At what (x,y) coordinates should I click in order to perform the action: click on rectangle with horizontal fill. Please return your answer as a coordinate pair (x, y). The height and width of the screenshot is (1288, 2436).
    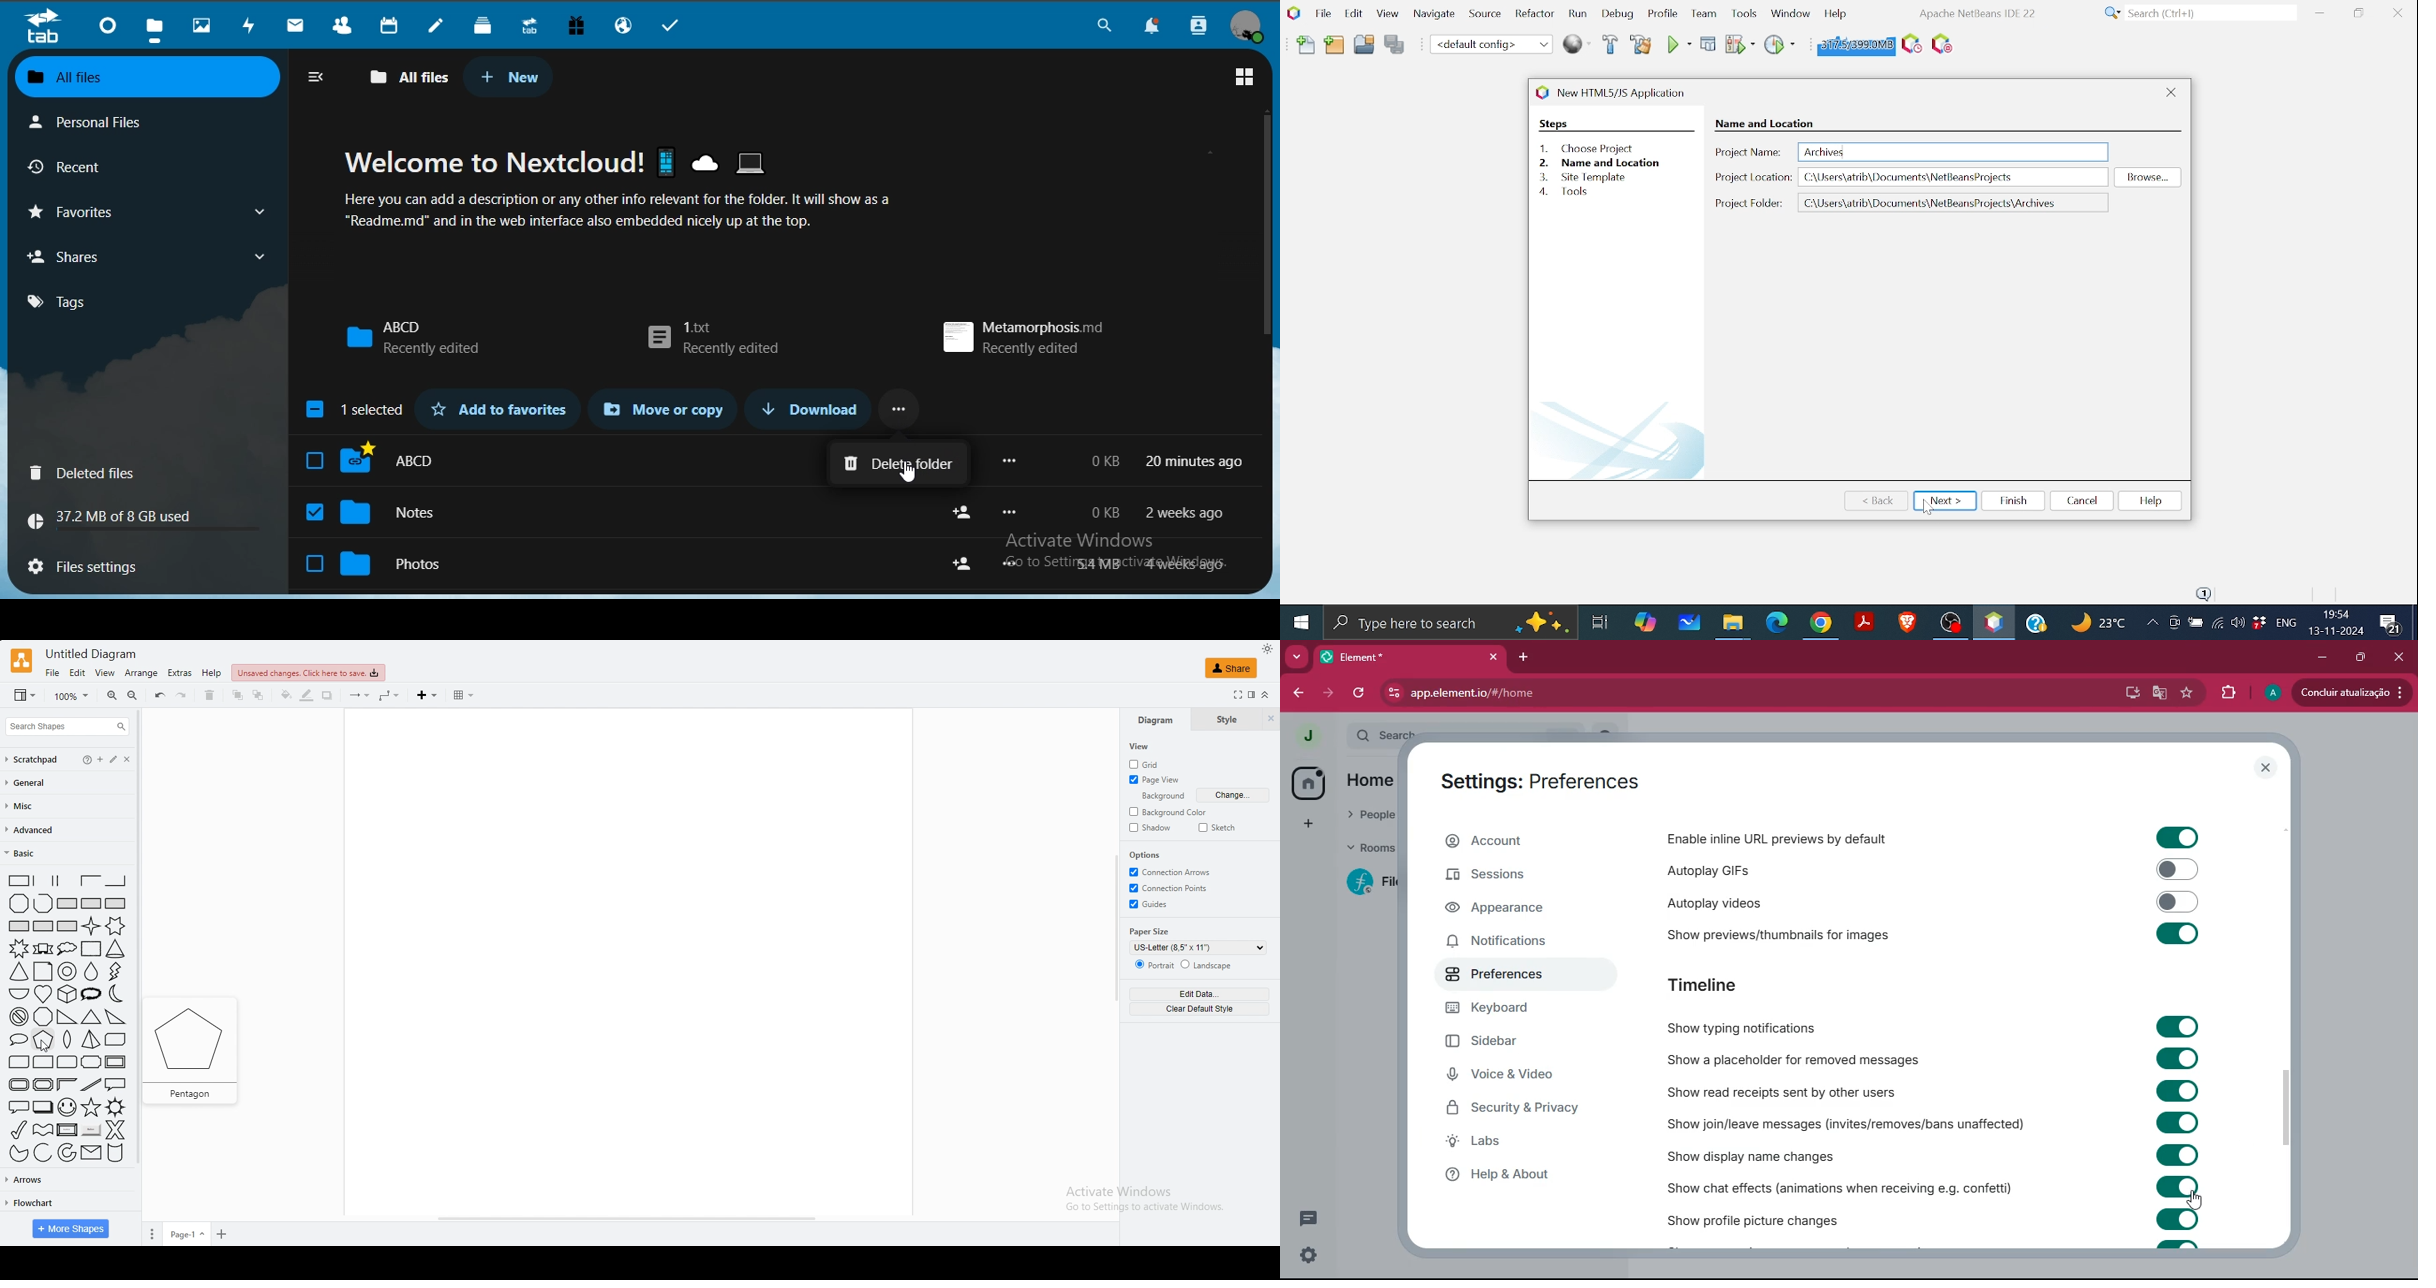
    Looking at the image, I should click on (19, 925).